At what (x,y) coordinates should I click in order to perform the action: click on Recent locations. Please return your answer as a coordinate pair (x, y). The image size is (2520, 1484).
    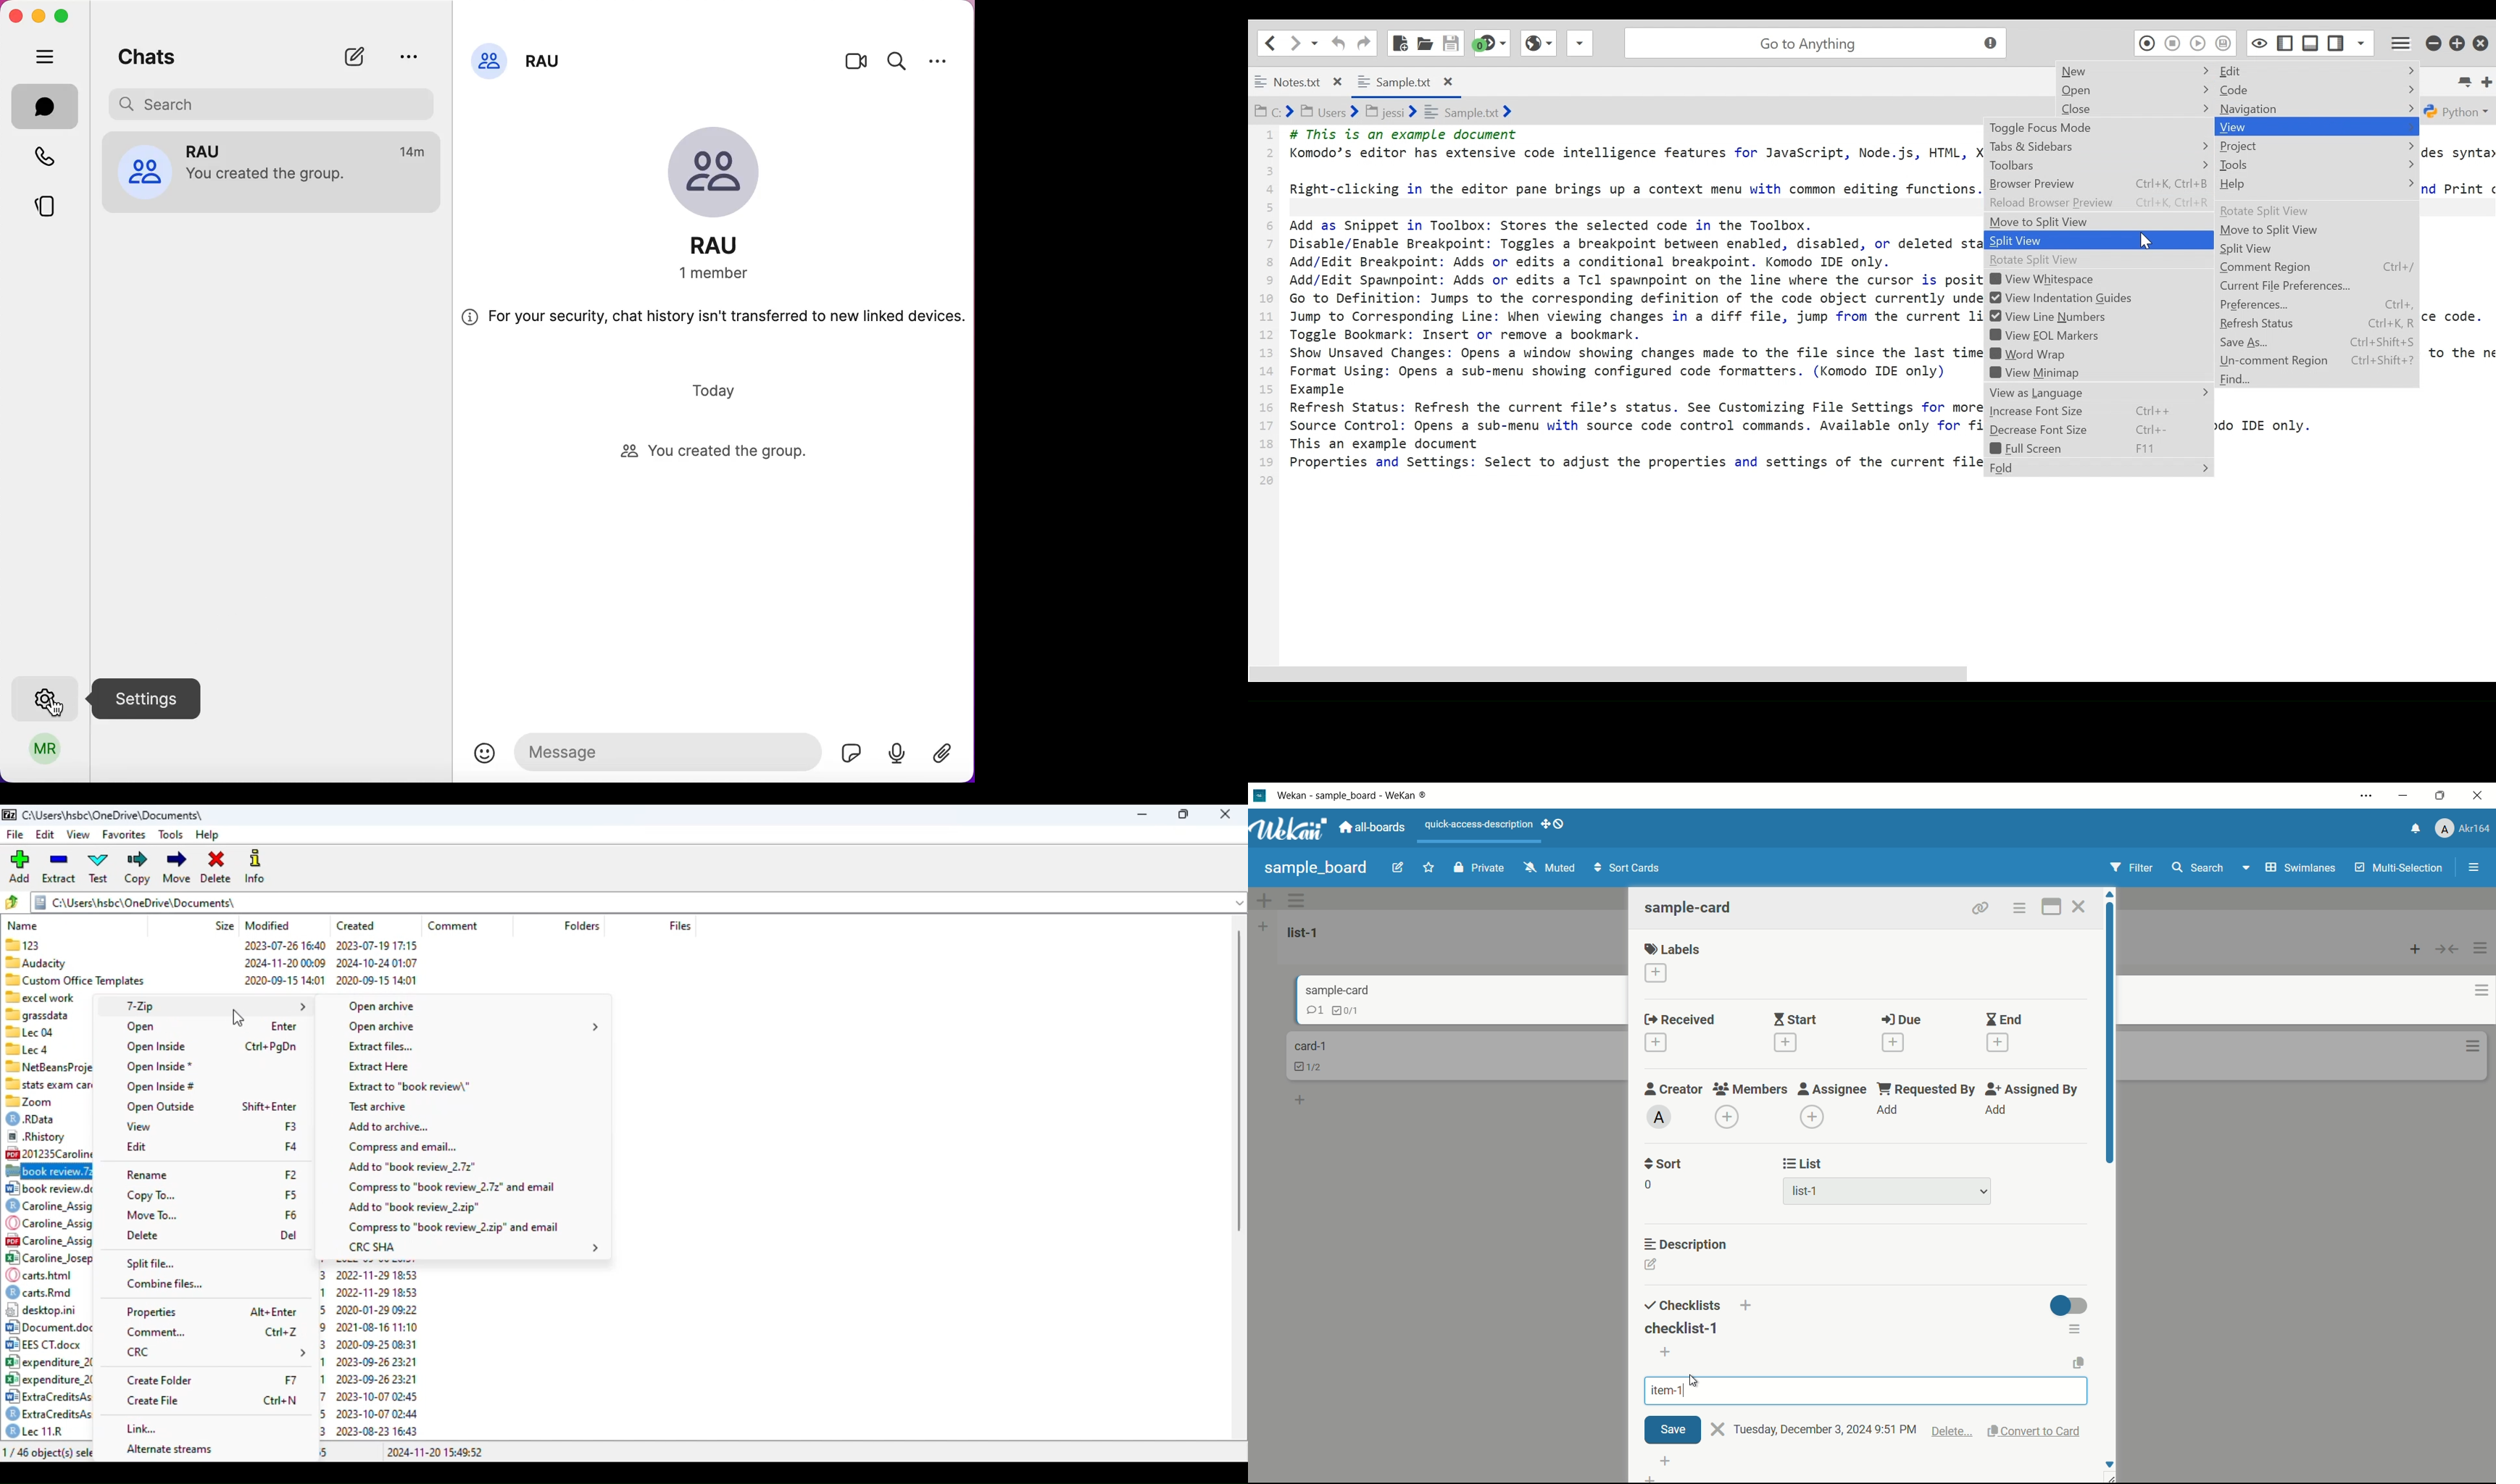
    Looking at the image, I should click on (1315, 43).